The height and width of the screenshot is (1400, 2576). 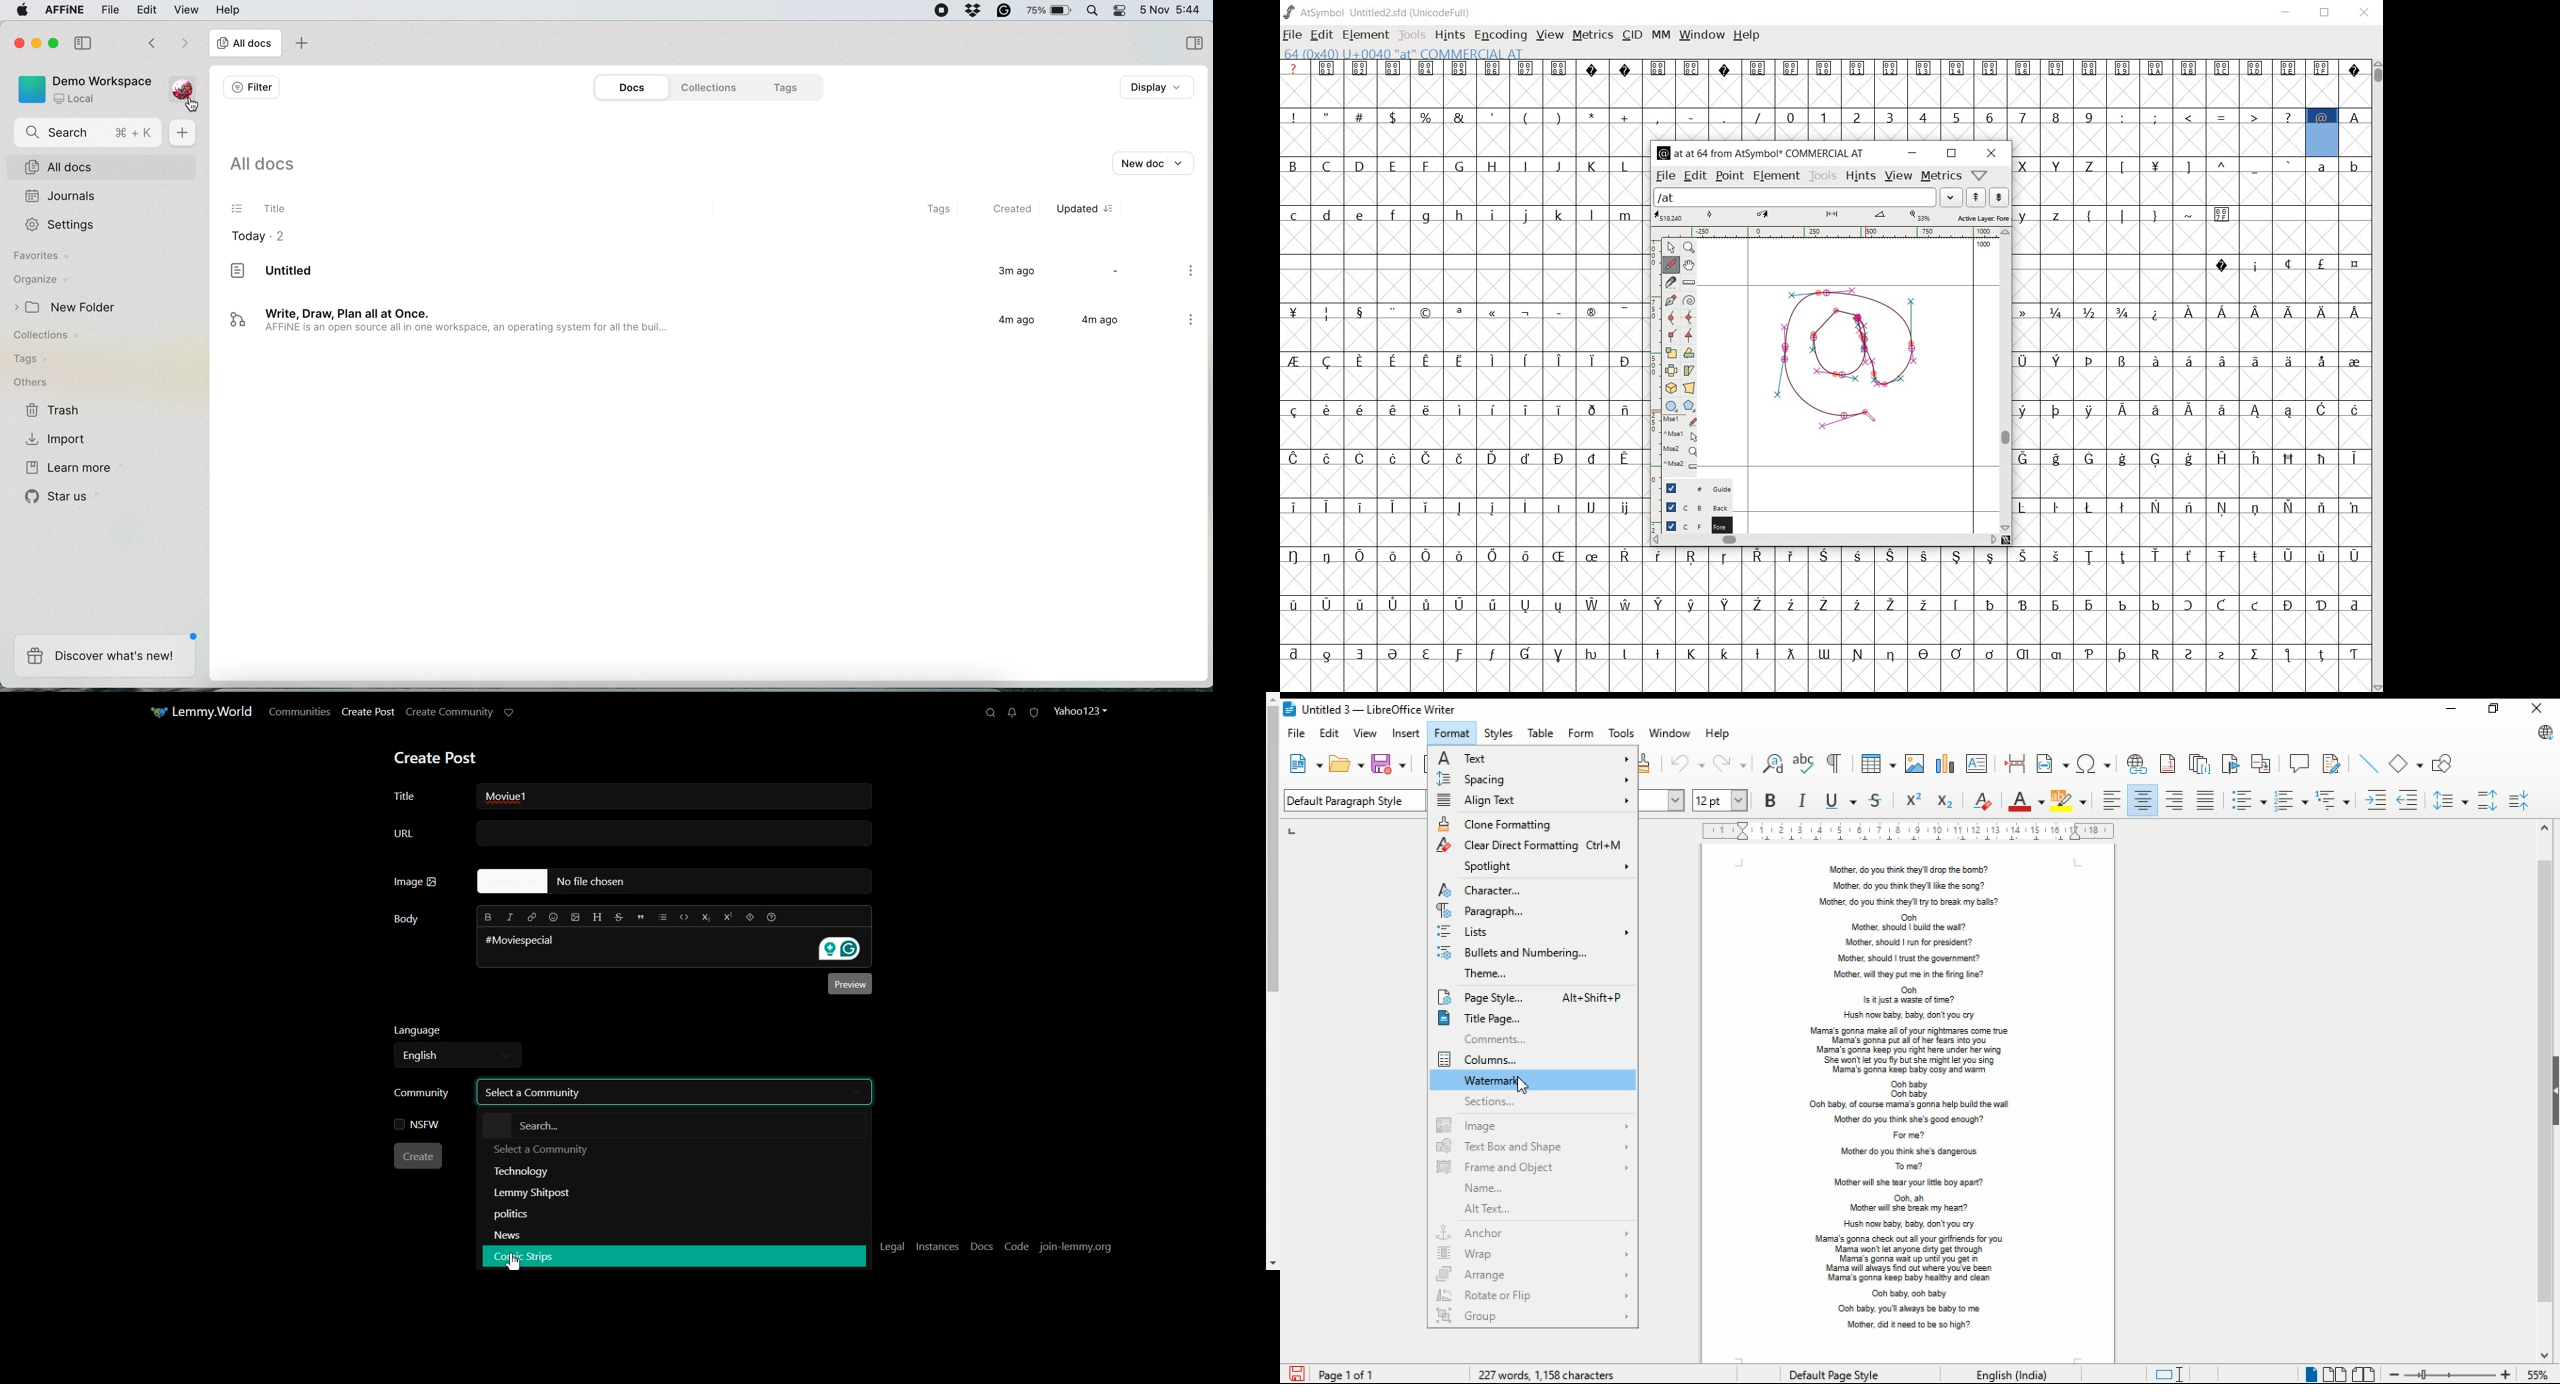 I want to click on close window, so click(x=2540, y=710).